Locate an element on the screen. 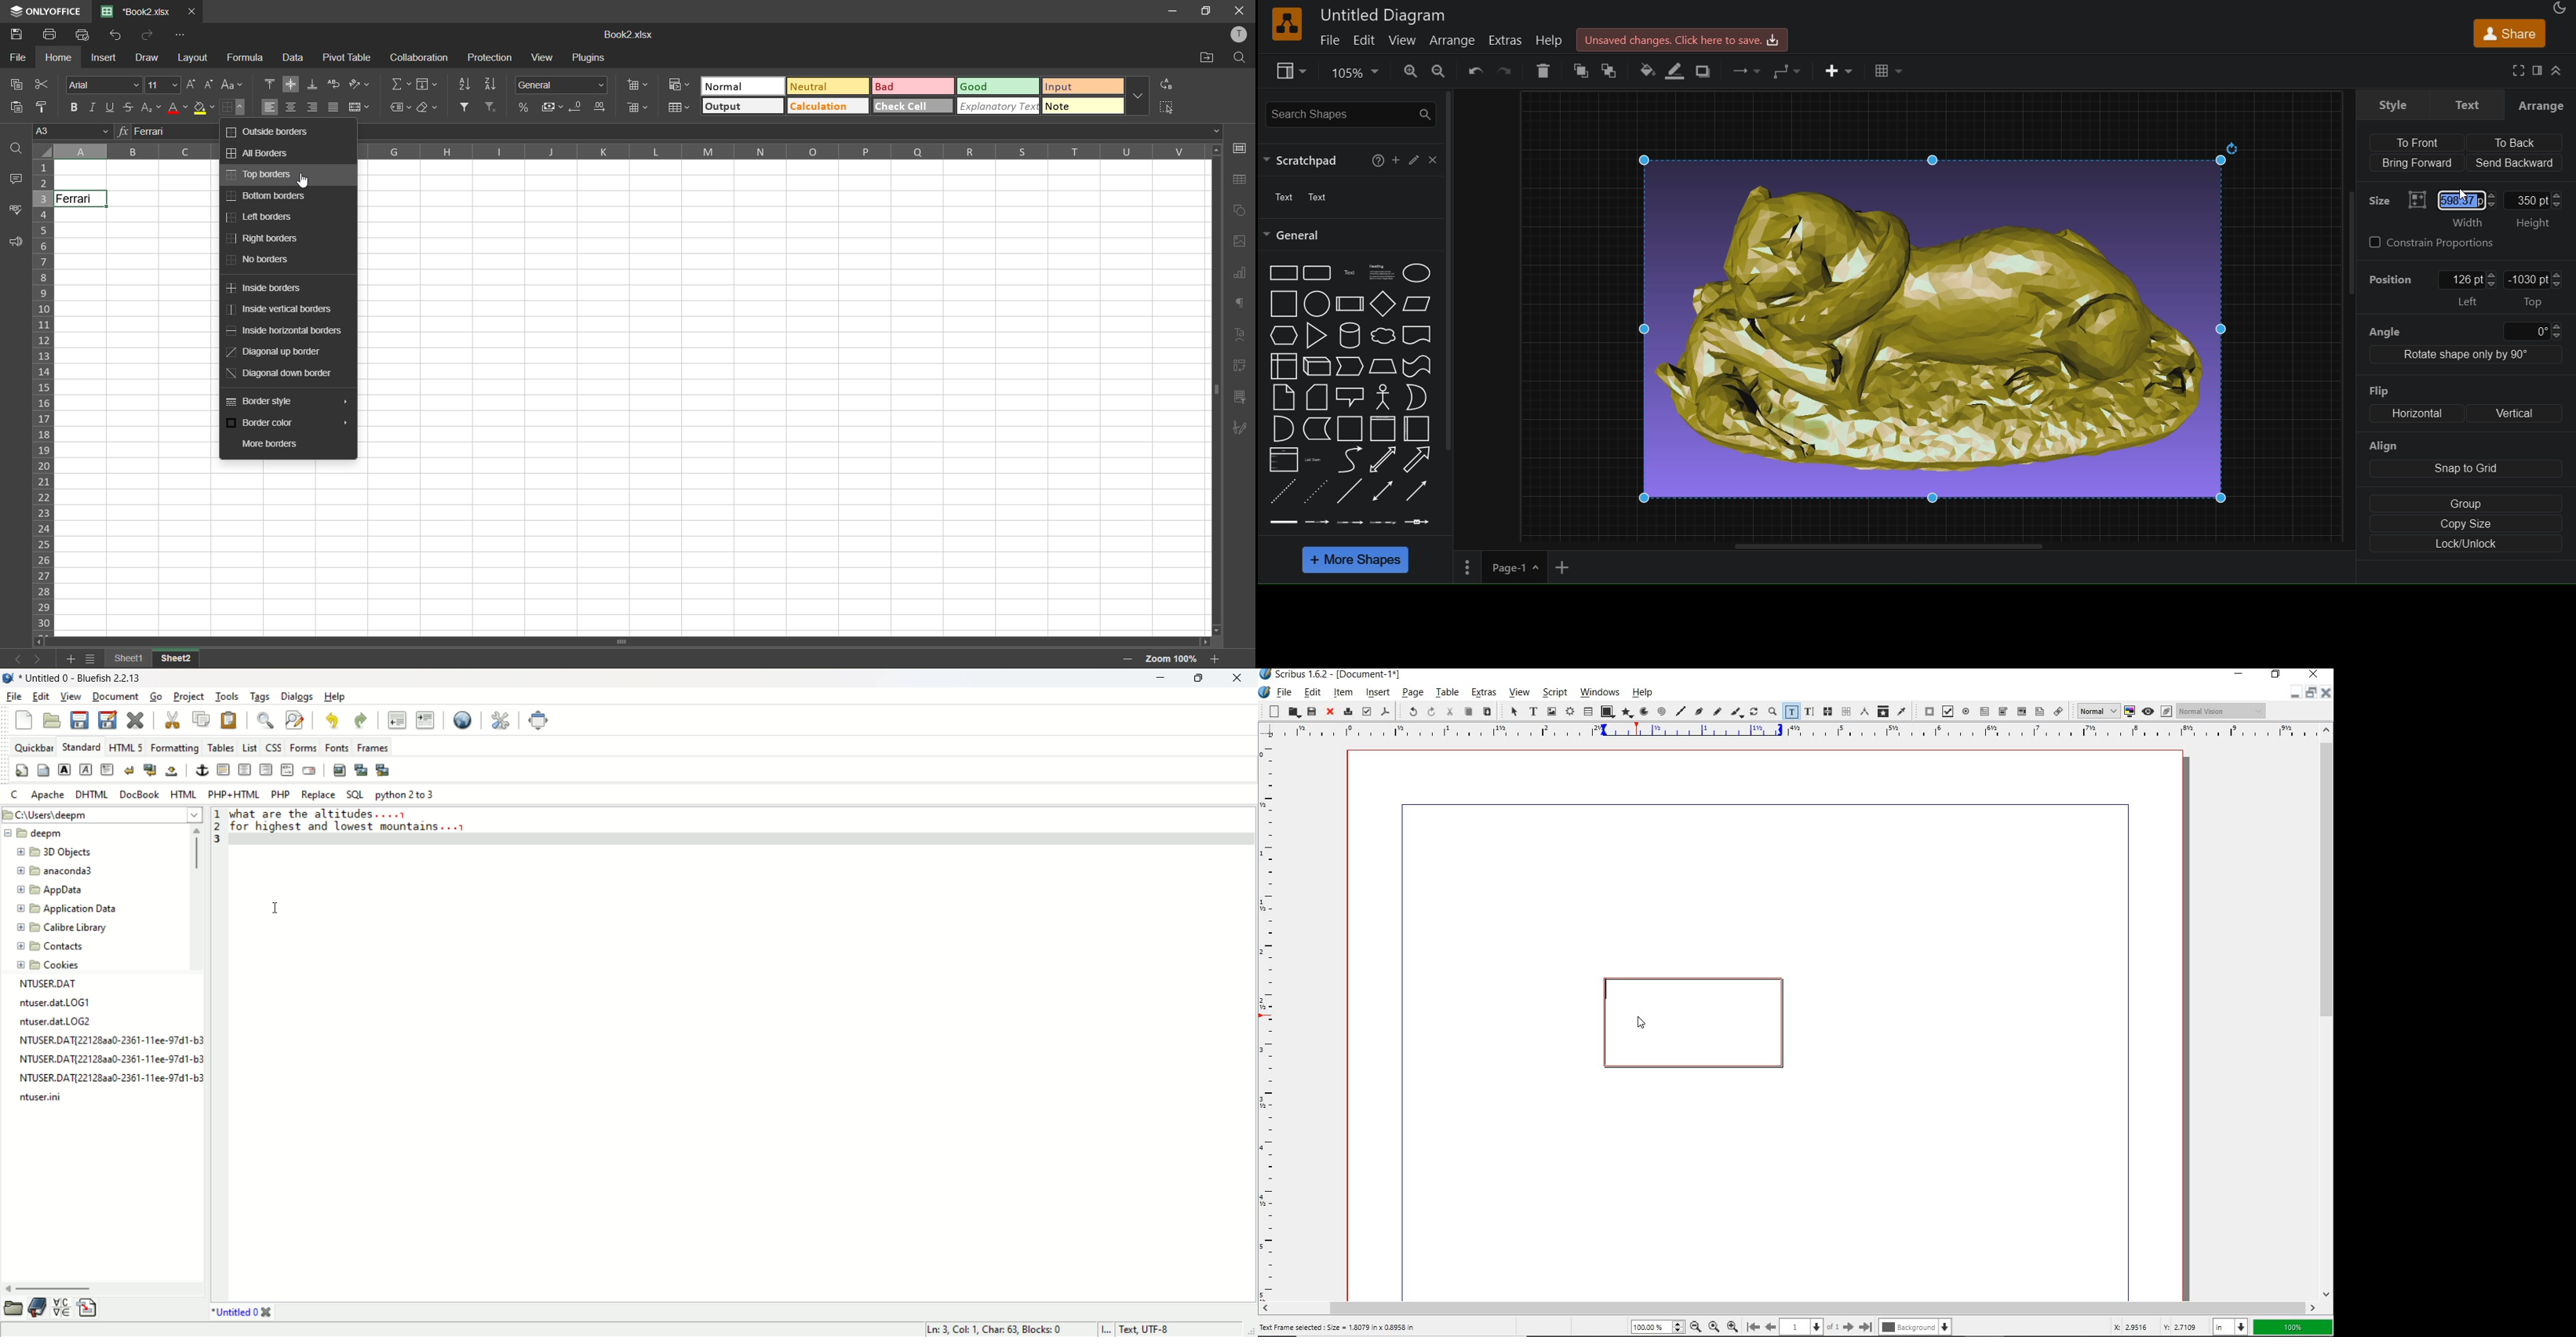 The image size is (2576, 1344). cut is located at coordinates (44, 84).